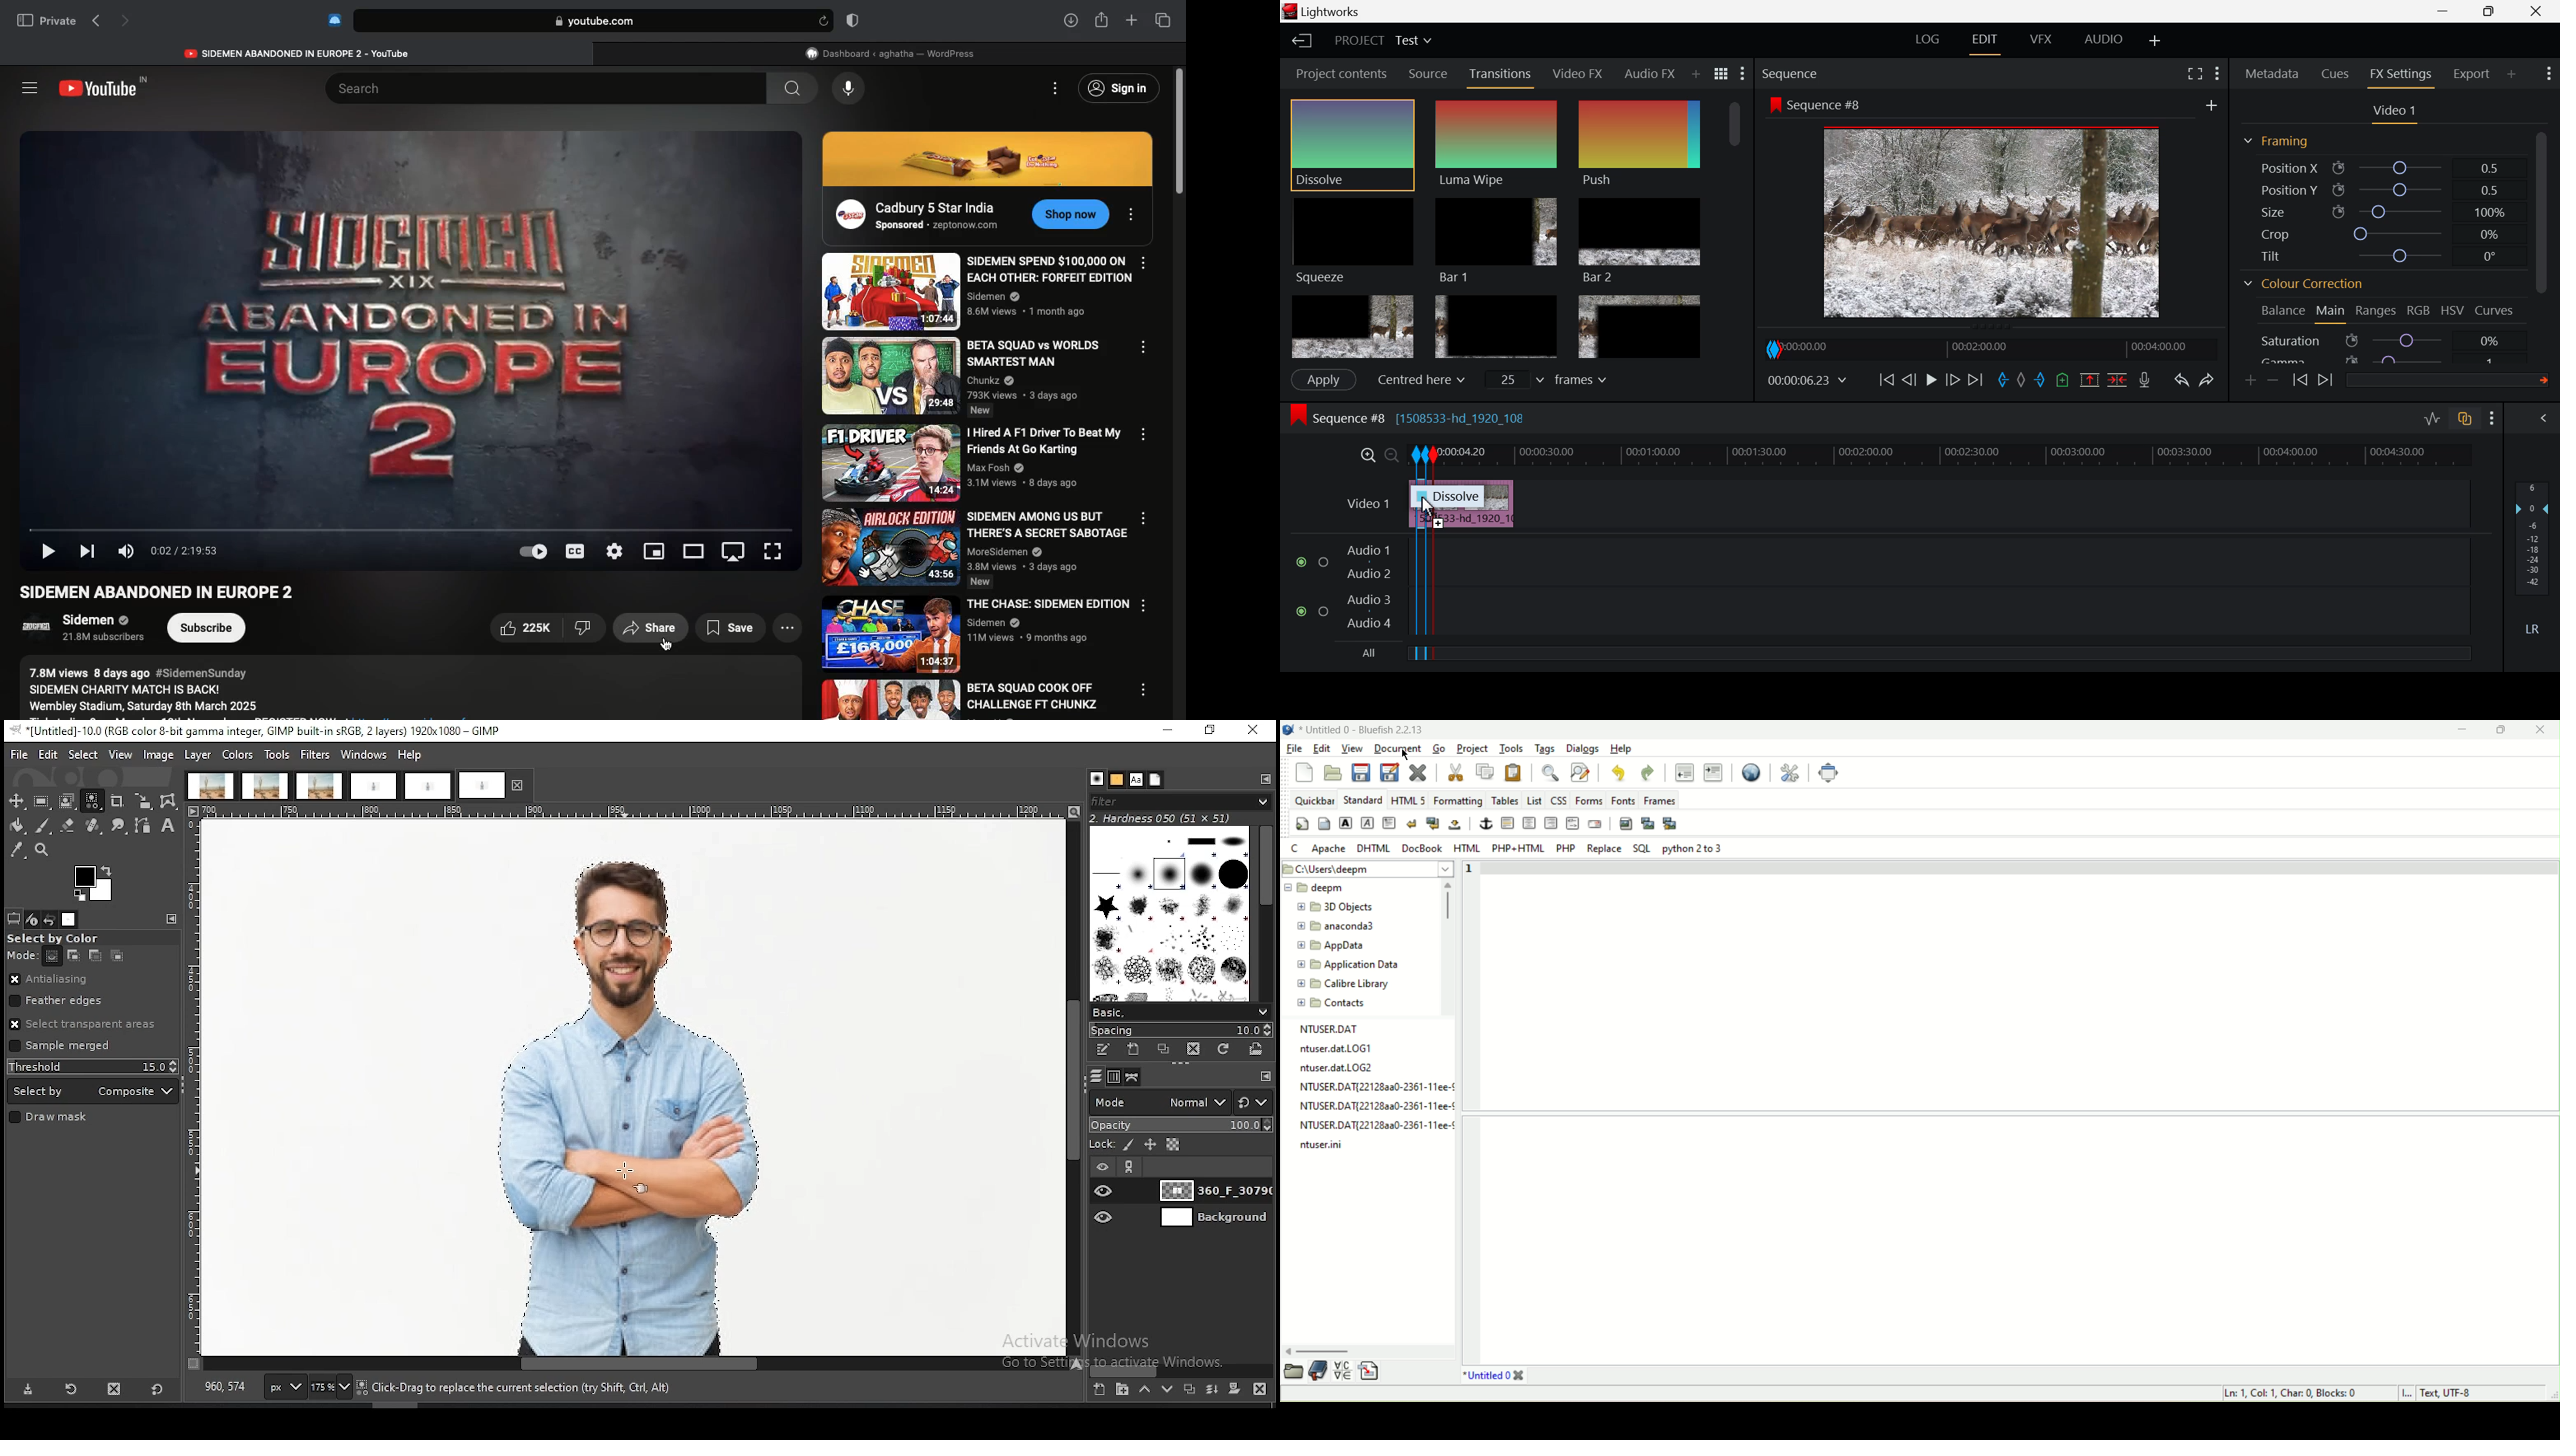 The image size is (2576, 1456). Describe the element at coordinates (1551, 773) in the screenshot. I see `find` at that location.